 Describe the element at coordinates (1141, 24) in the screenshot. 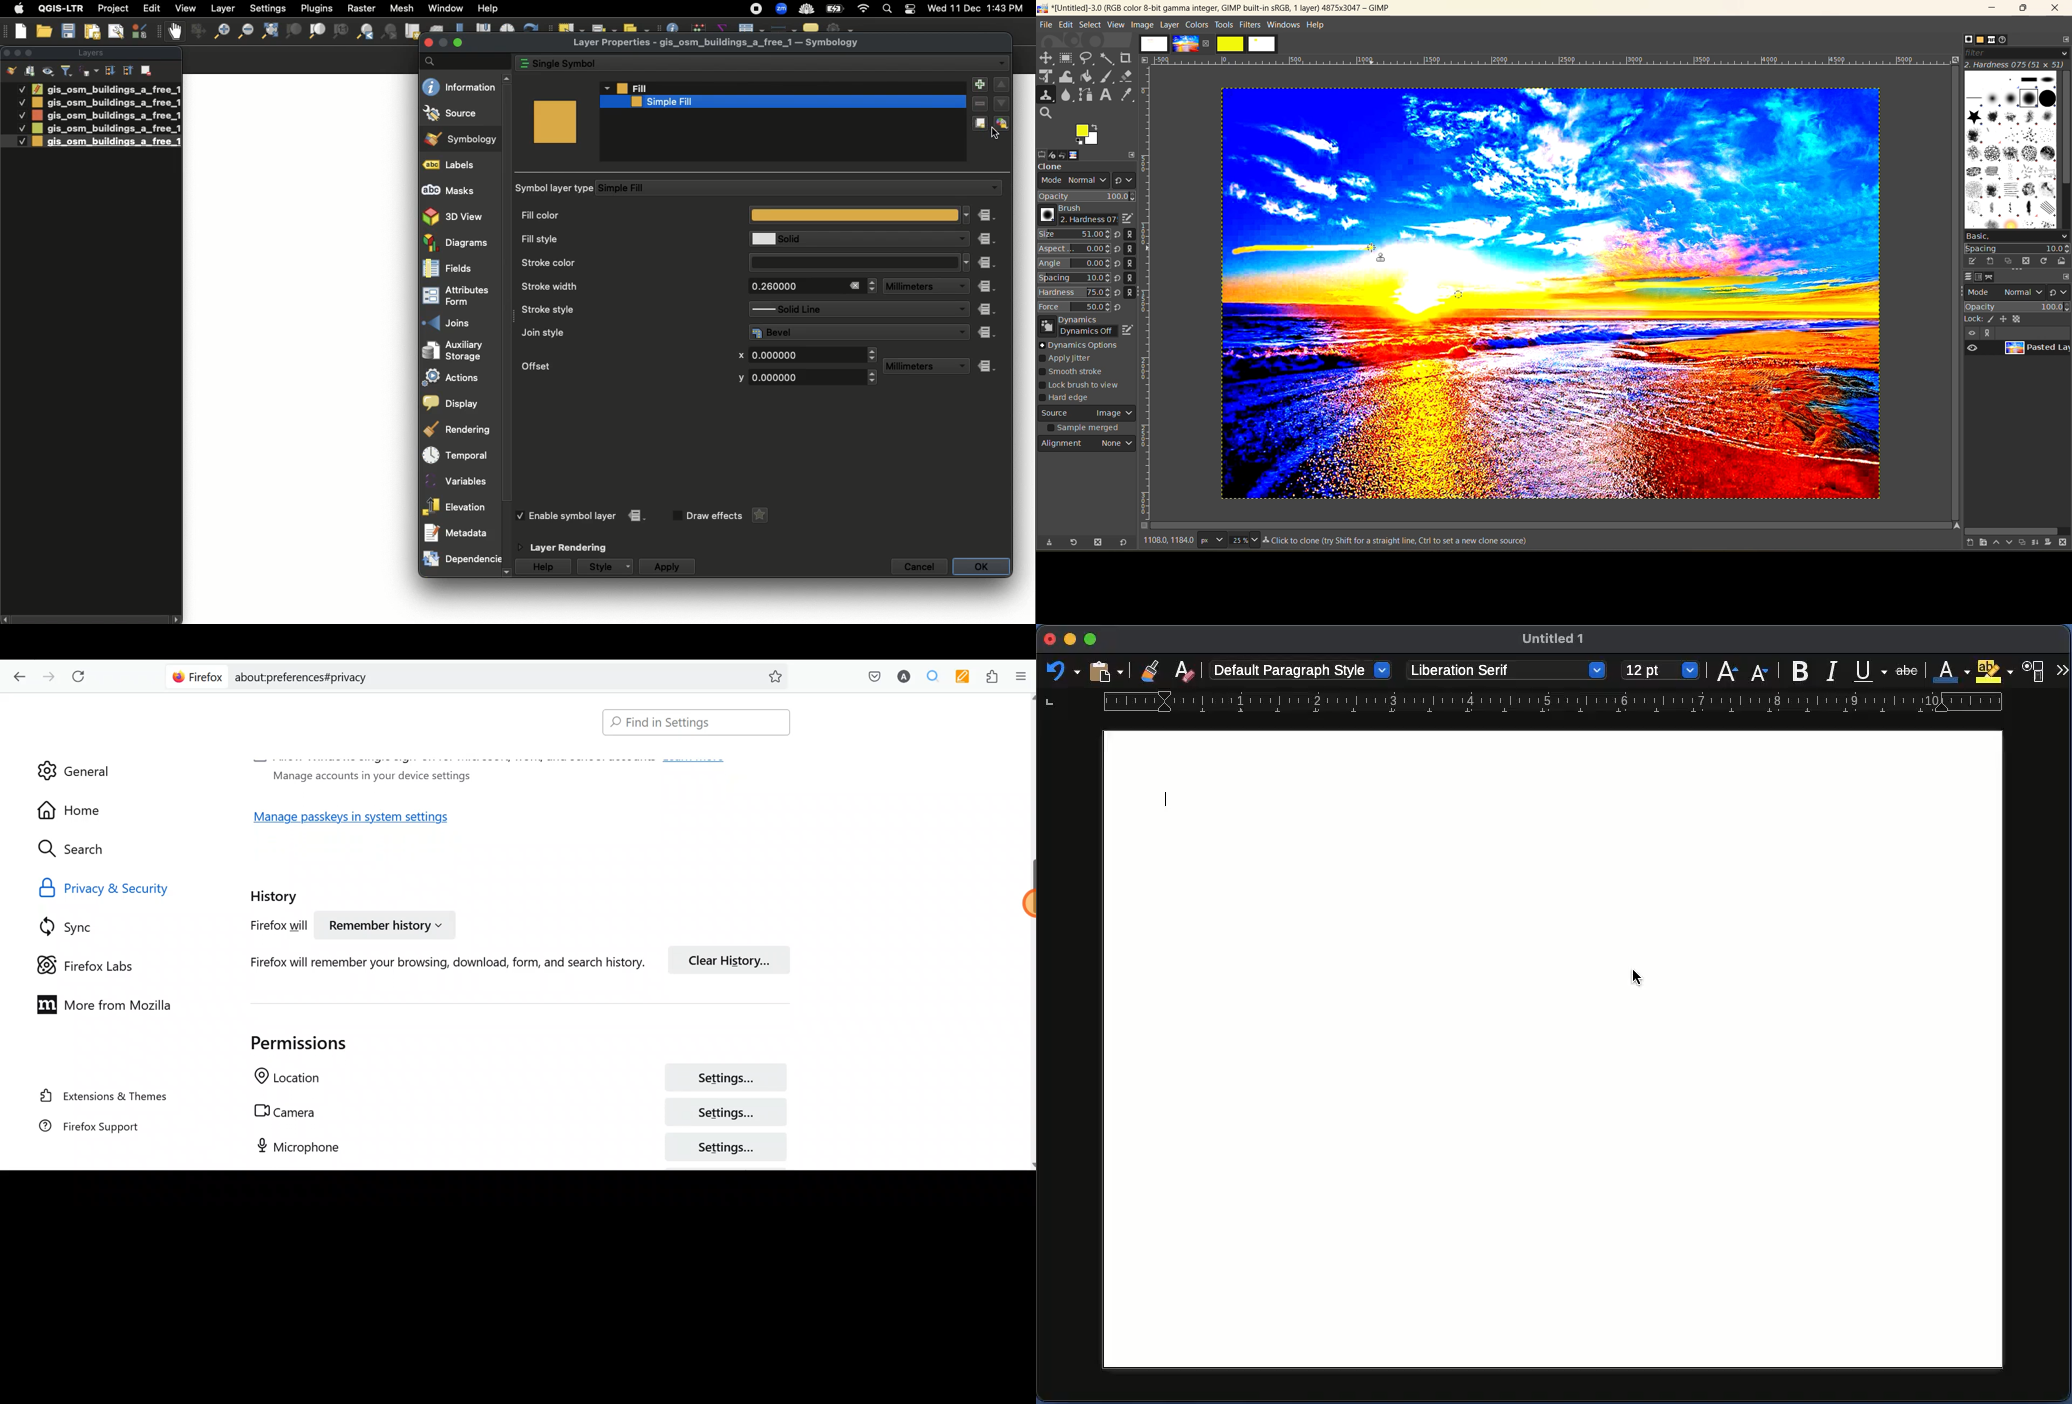

I see `image` at that location.